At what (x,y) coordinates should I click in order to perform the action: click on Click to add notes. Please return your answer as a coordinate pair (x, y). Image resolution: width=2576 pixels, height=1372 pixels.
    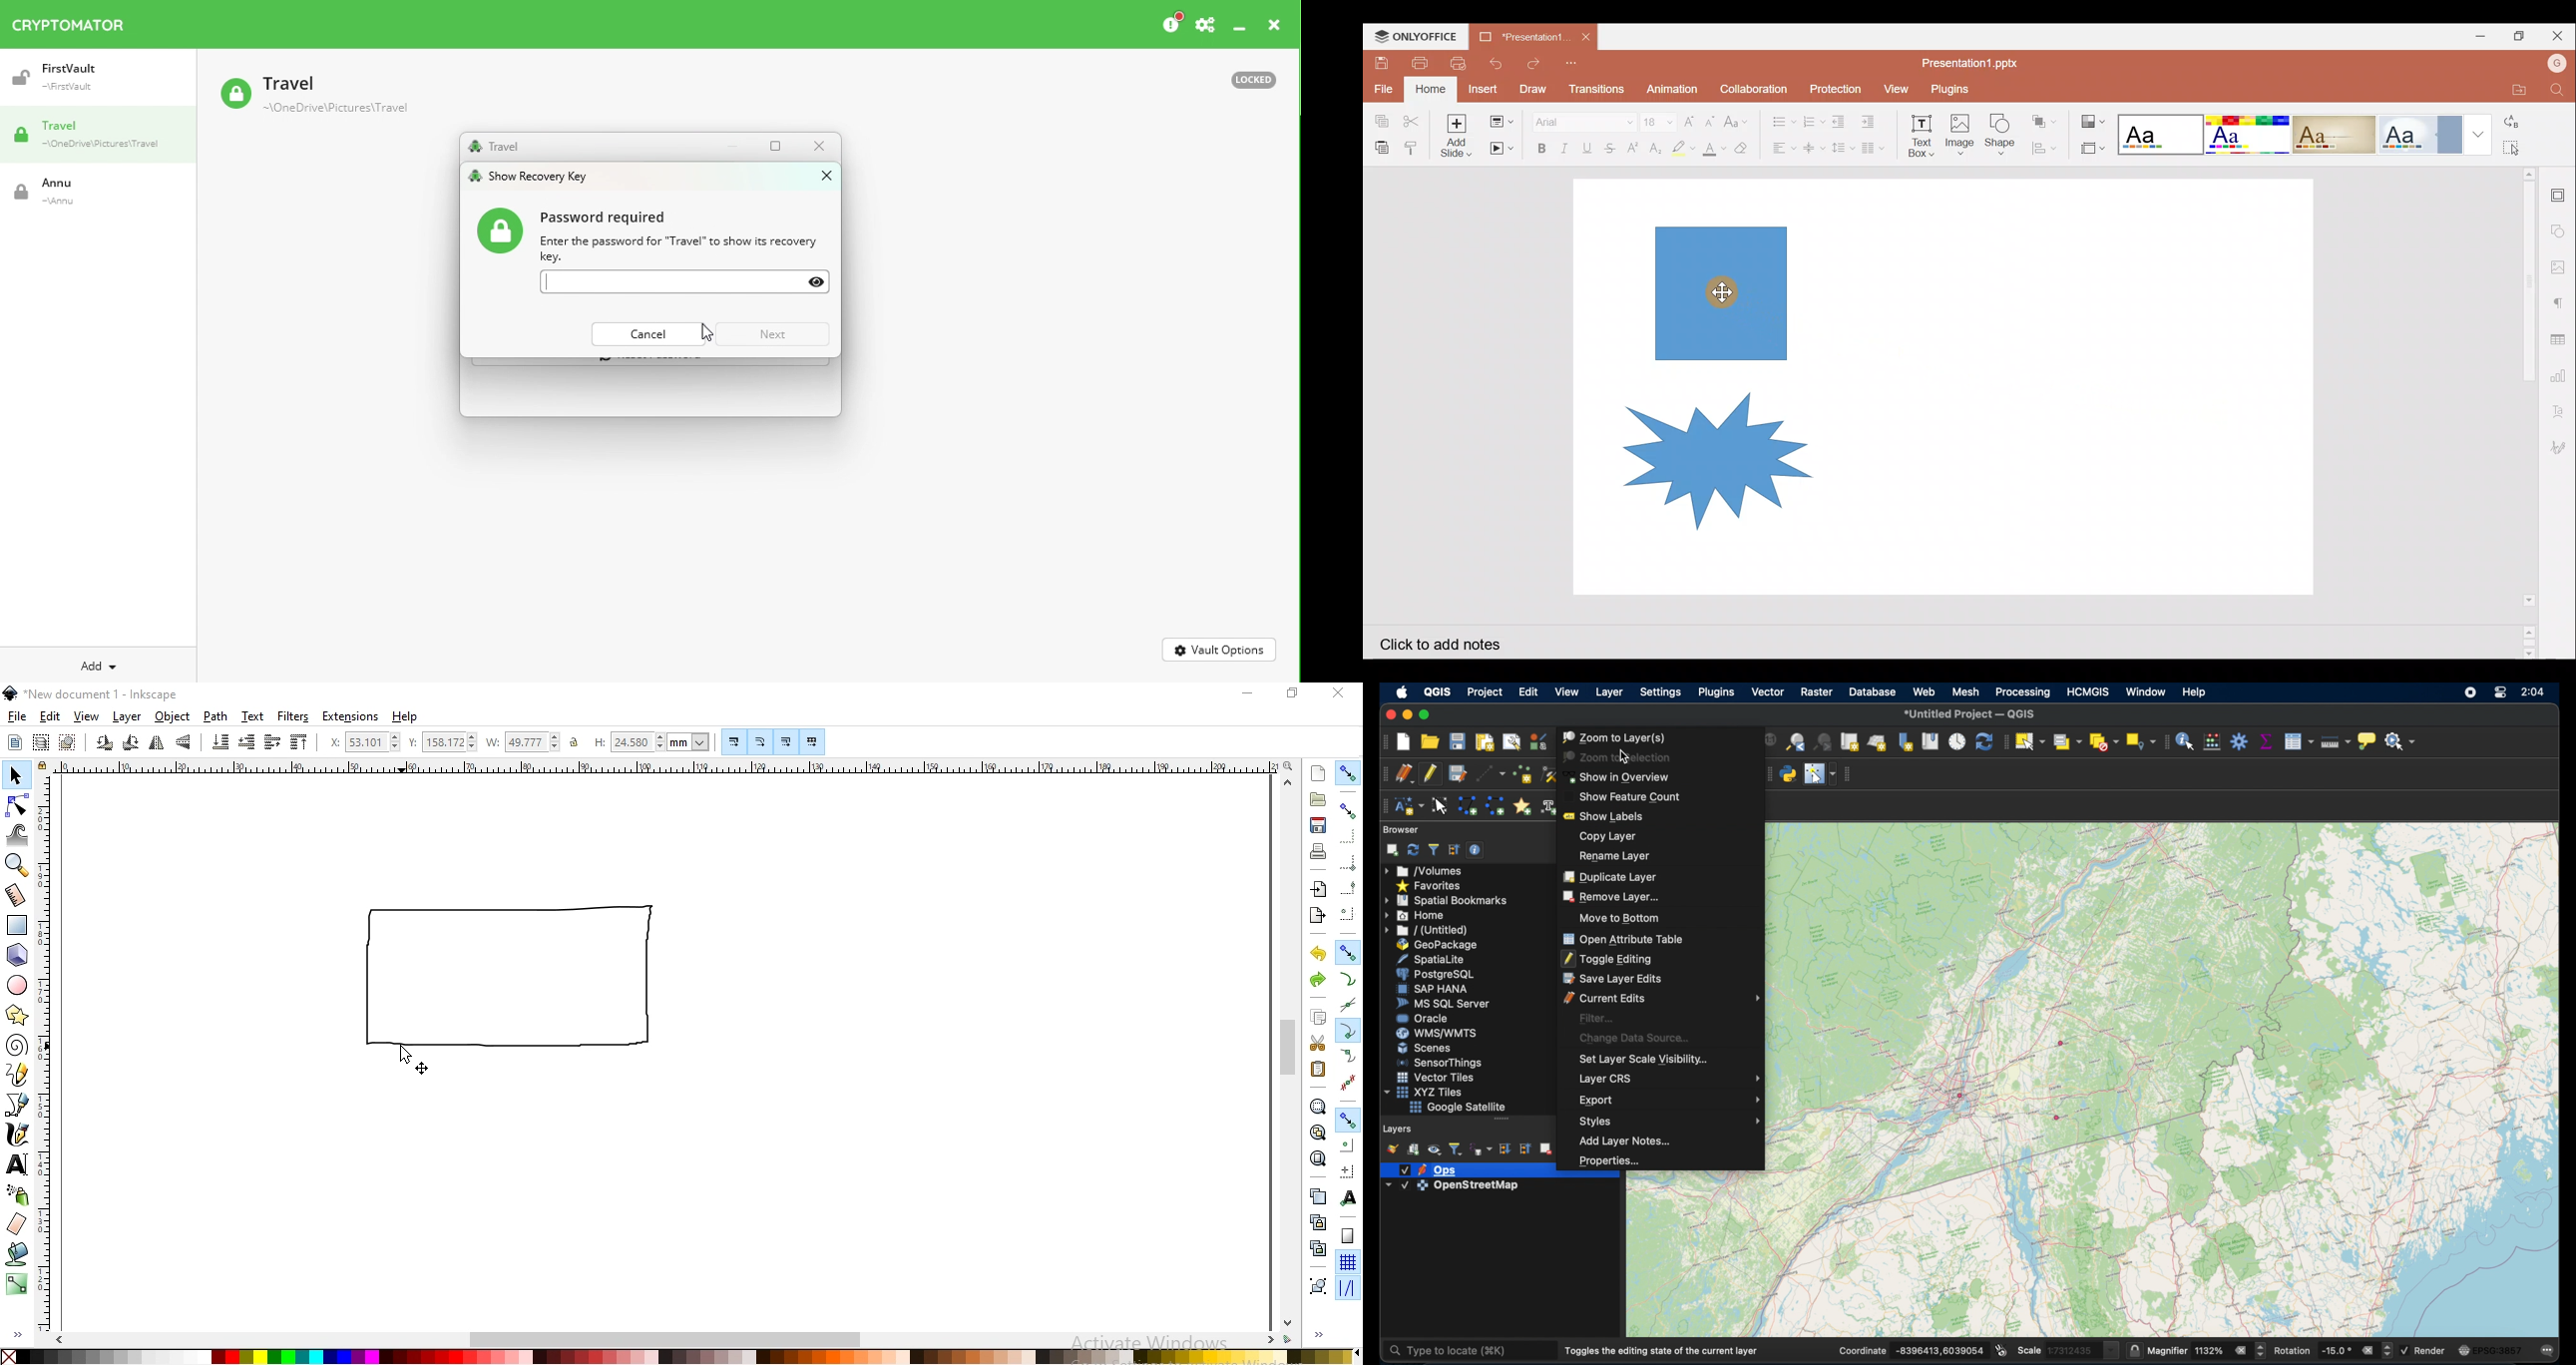
    Looking at the image, I should click on (1451, 643).